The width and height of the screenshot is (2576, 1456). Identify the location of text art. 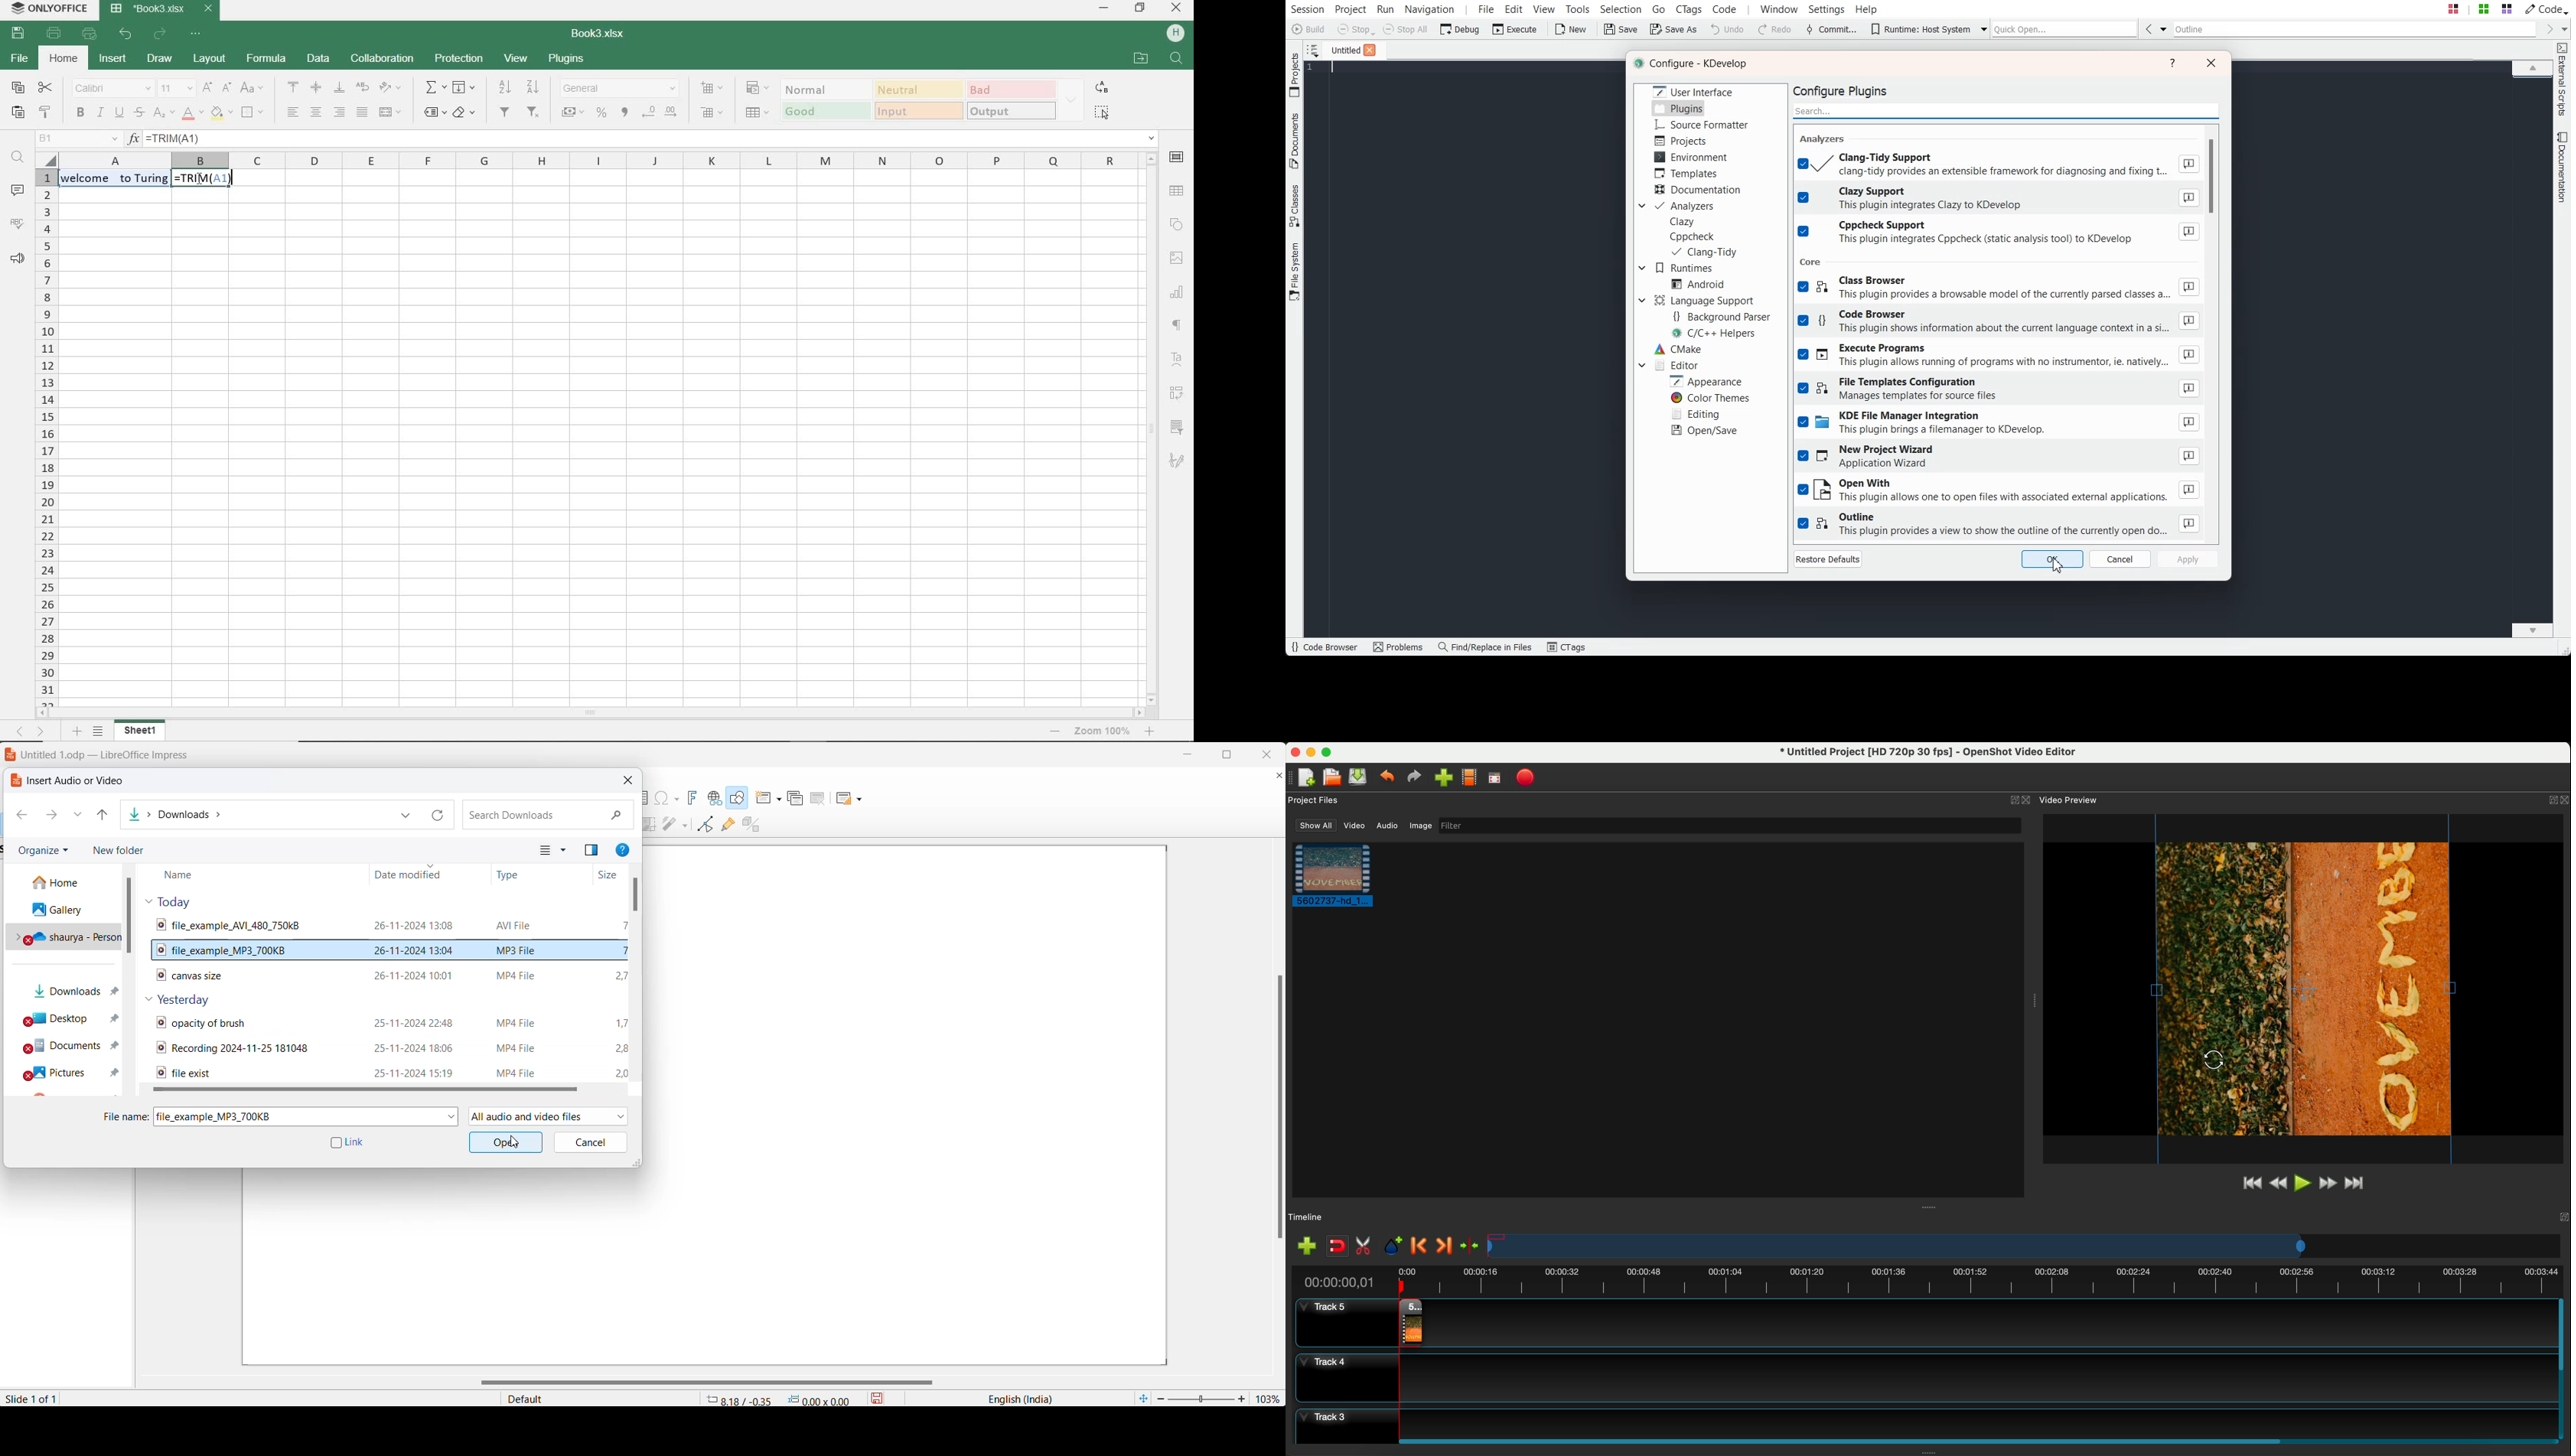
(1177, 362).